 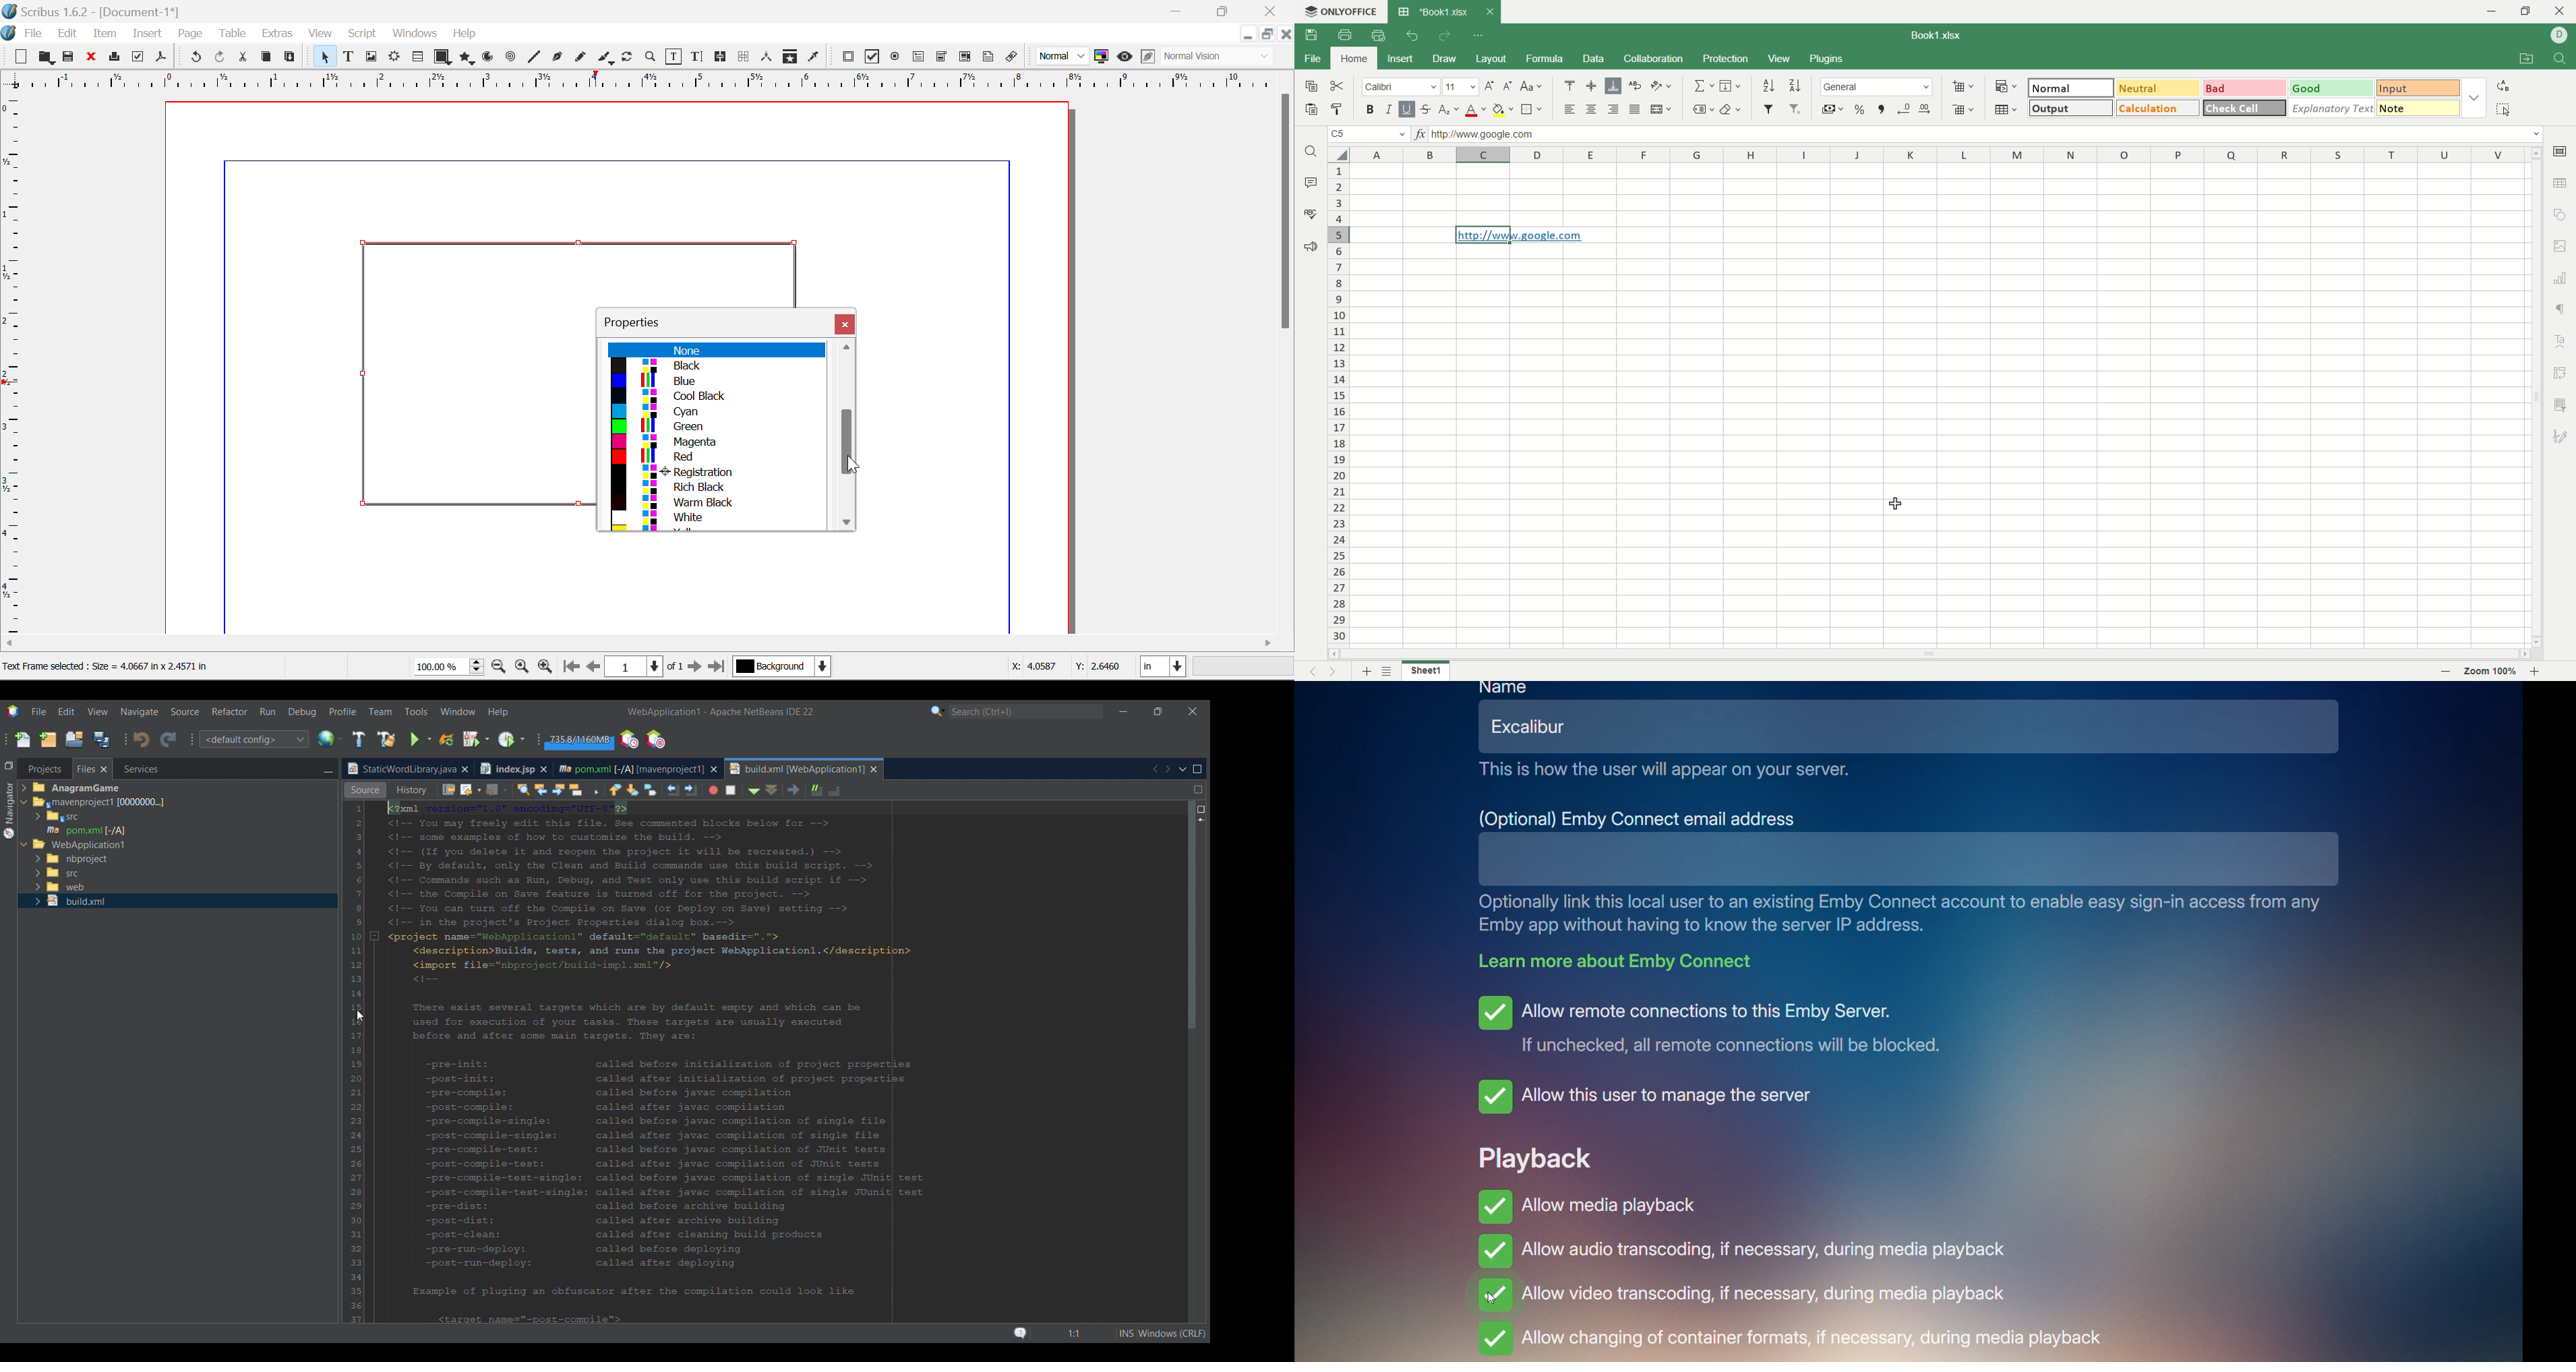 What do you see at coordinates (2559, 308) in the screenshot?
I see `paragraph settings` at bounding box center [2559, 308].